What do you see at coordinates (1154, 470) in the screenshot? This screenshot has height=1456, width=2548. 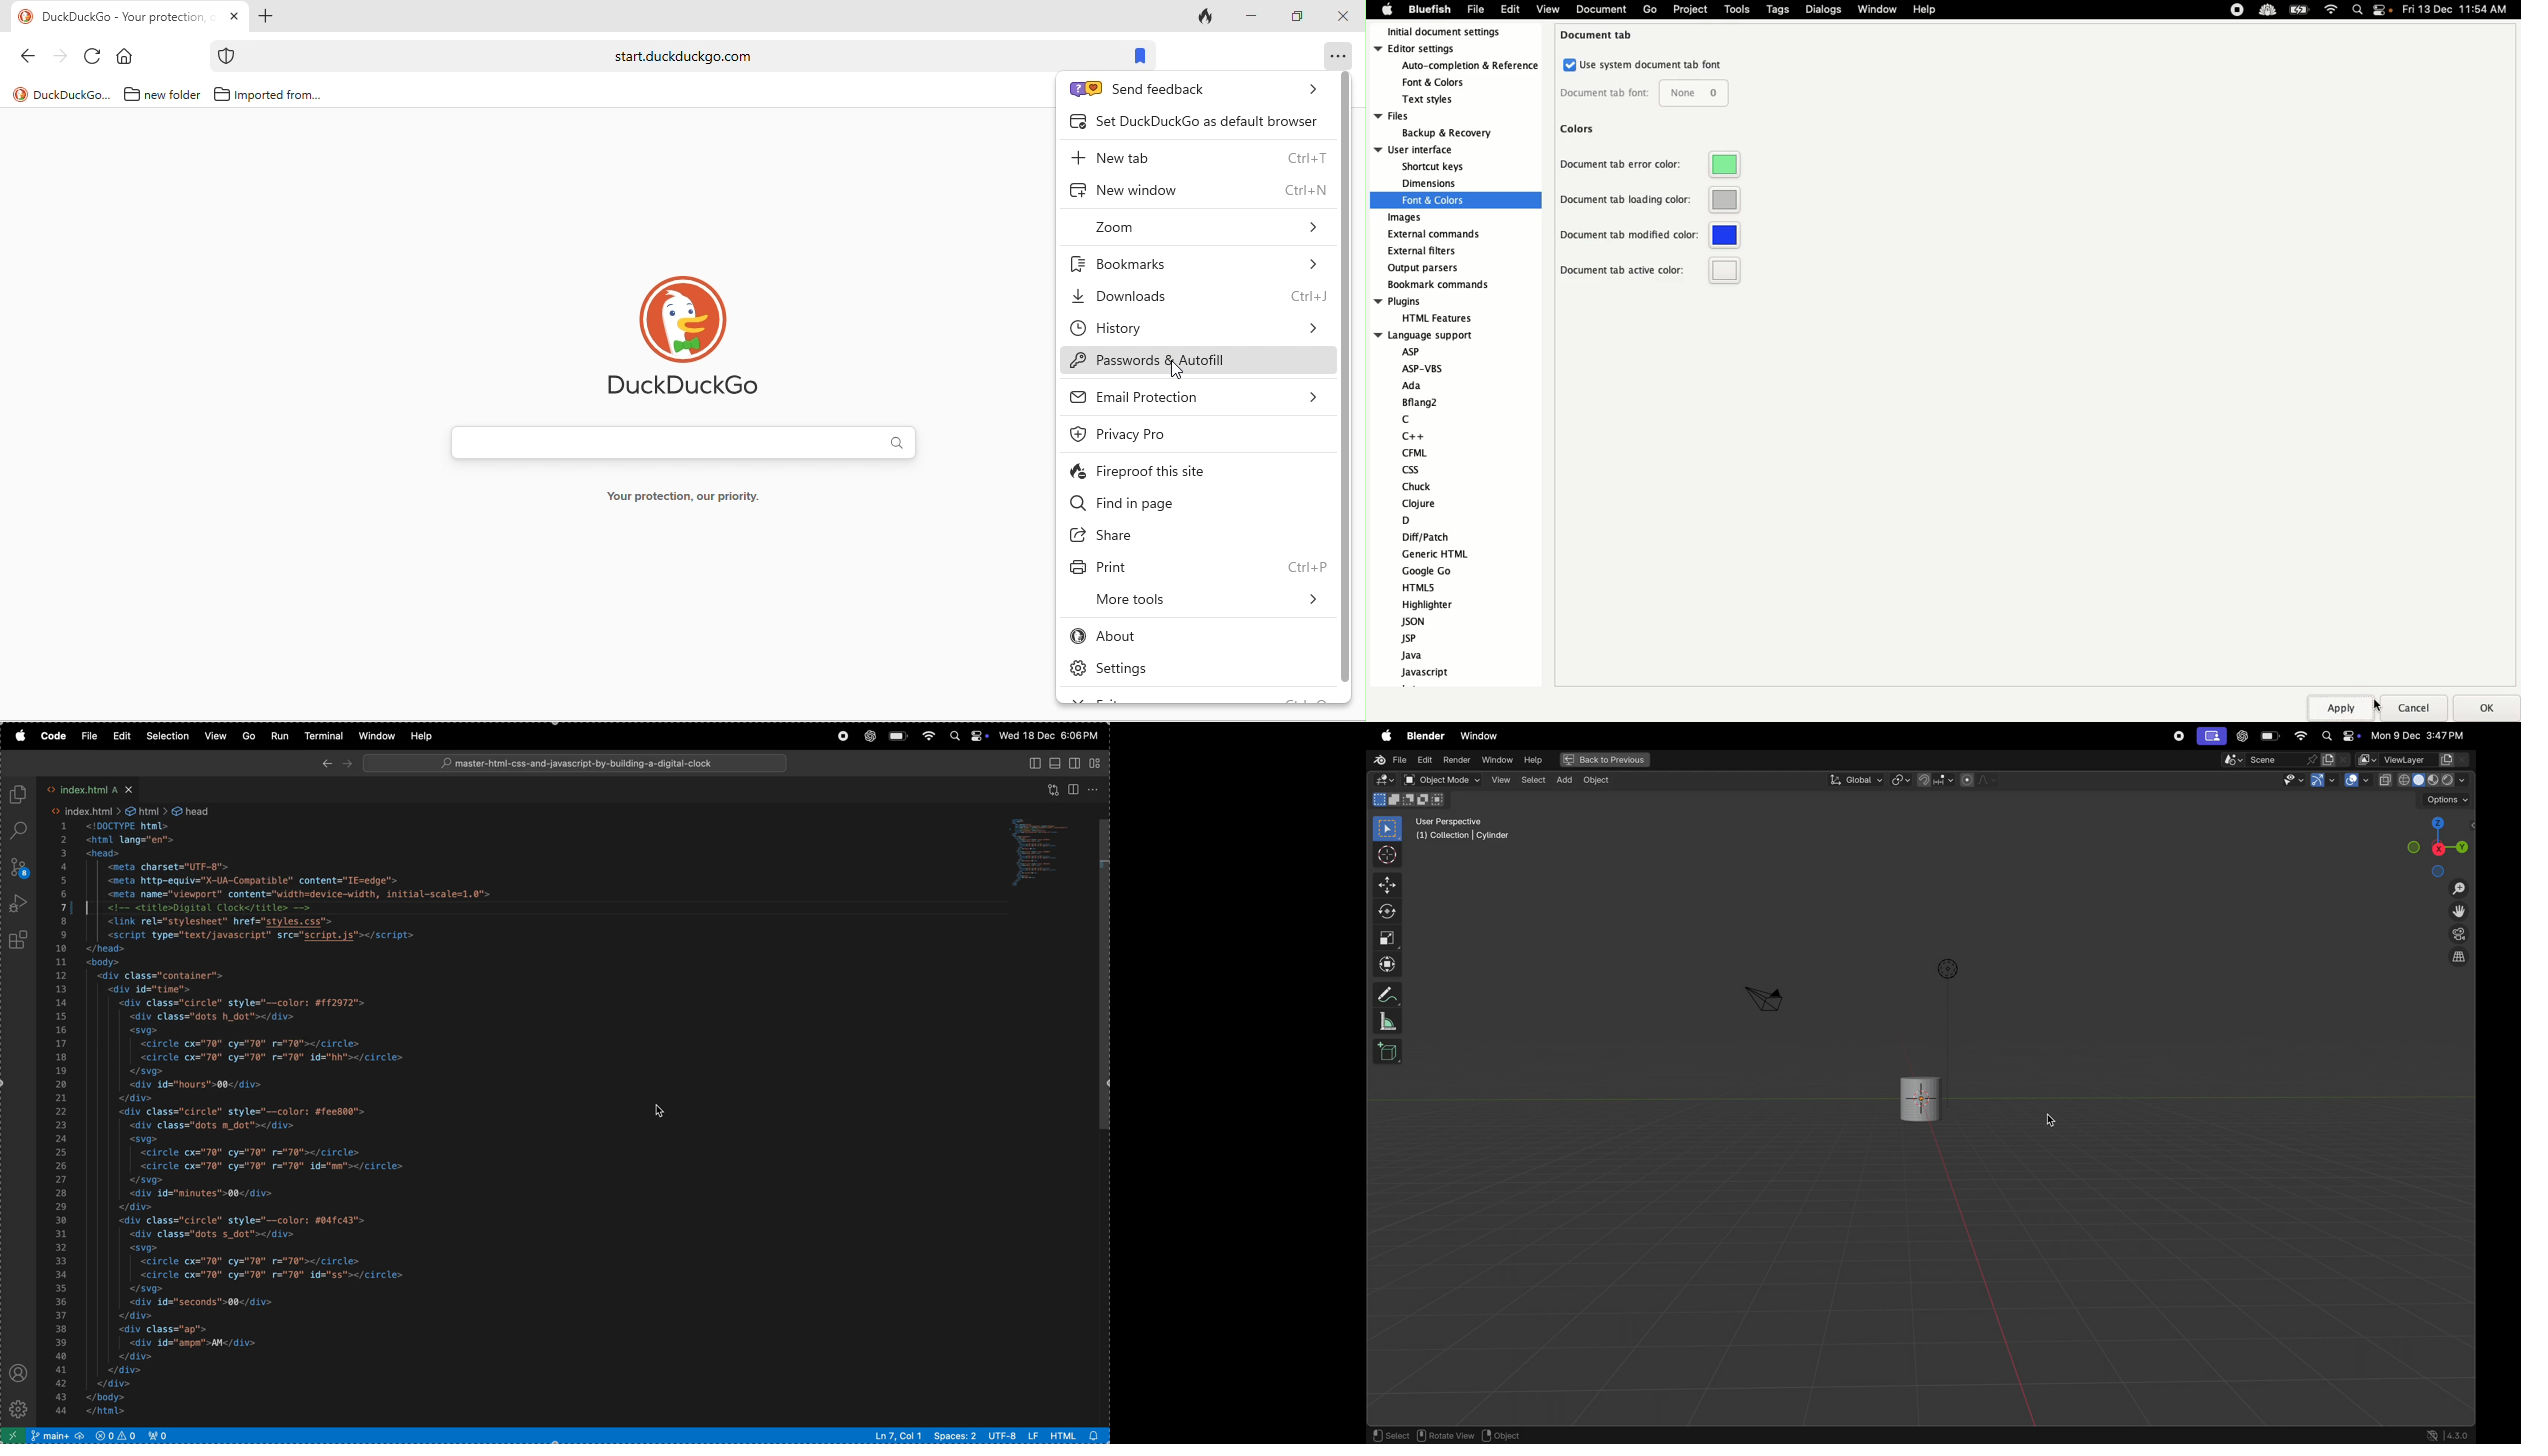 I see `fireproof this site` at bounding box center [1154, 470].